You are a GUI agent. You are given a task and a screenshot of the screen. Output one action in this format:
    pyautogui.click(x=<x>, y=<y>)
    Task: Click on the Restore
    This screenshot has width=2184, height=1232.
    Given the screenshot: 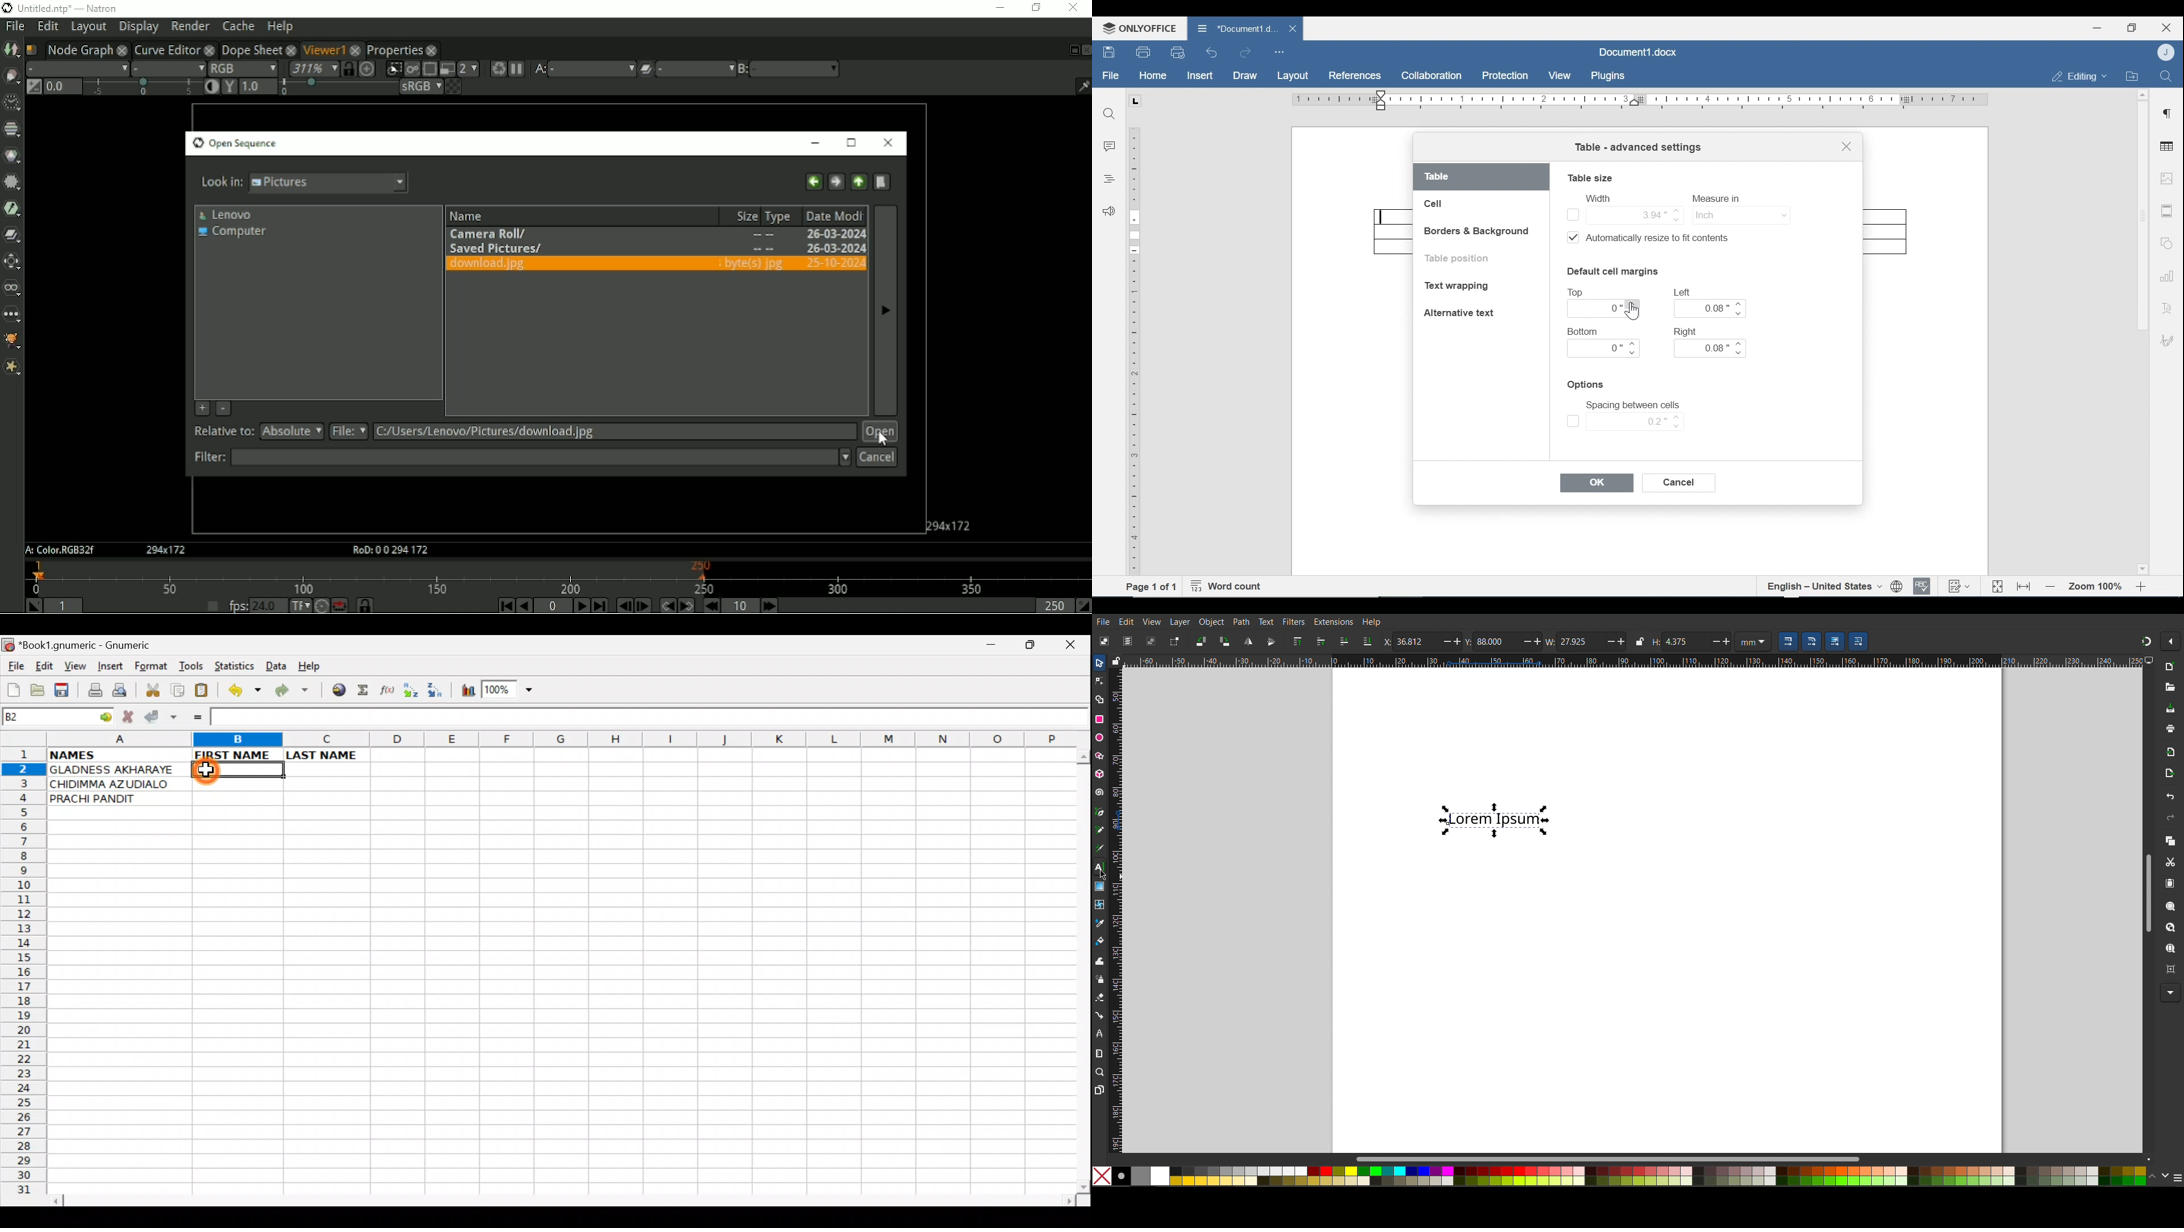 What is the action you would take?
    pyautogui.click(x=2132, y=28)
    